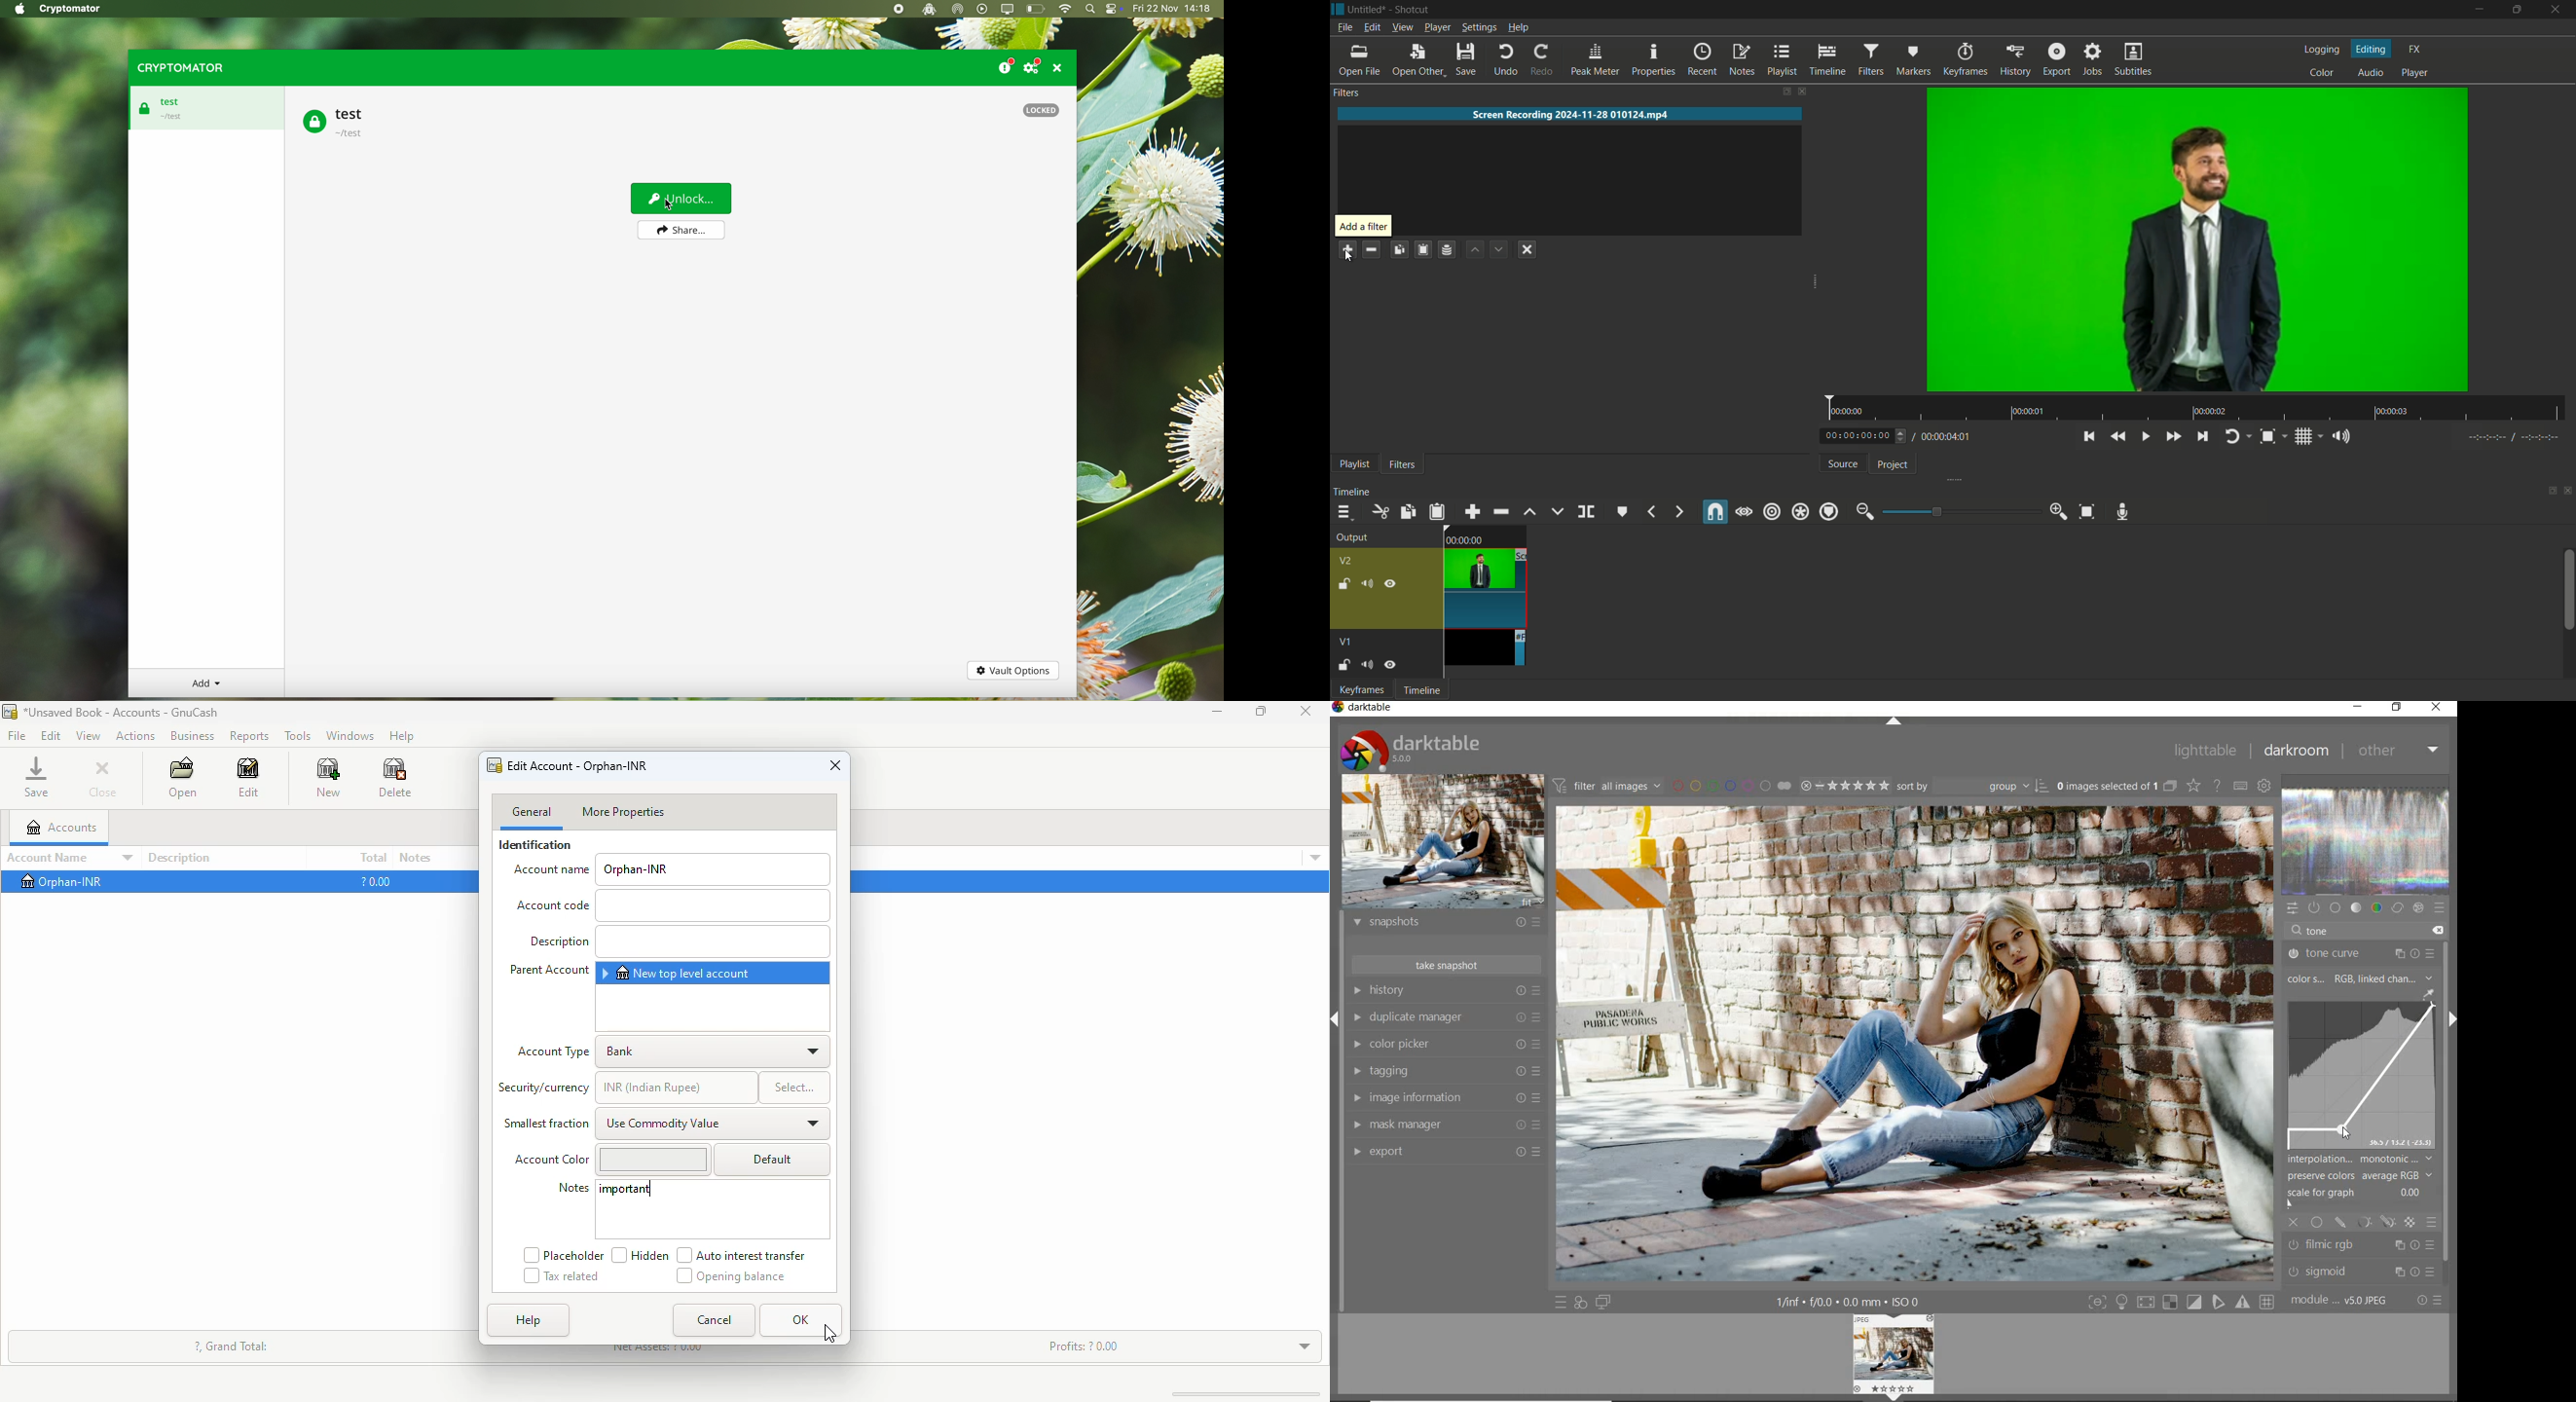  What do you see at coordinates (1959, 511) in the screenshot?
I see `adjustment bar` at bounding box center [1959, 511].